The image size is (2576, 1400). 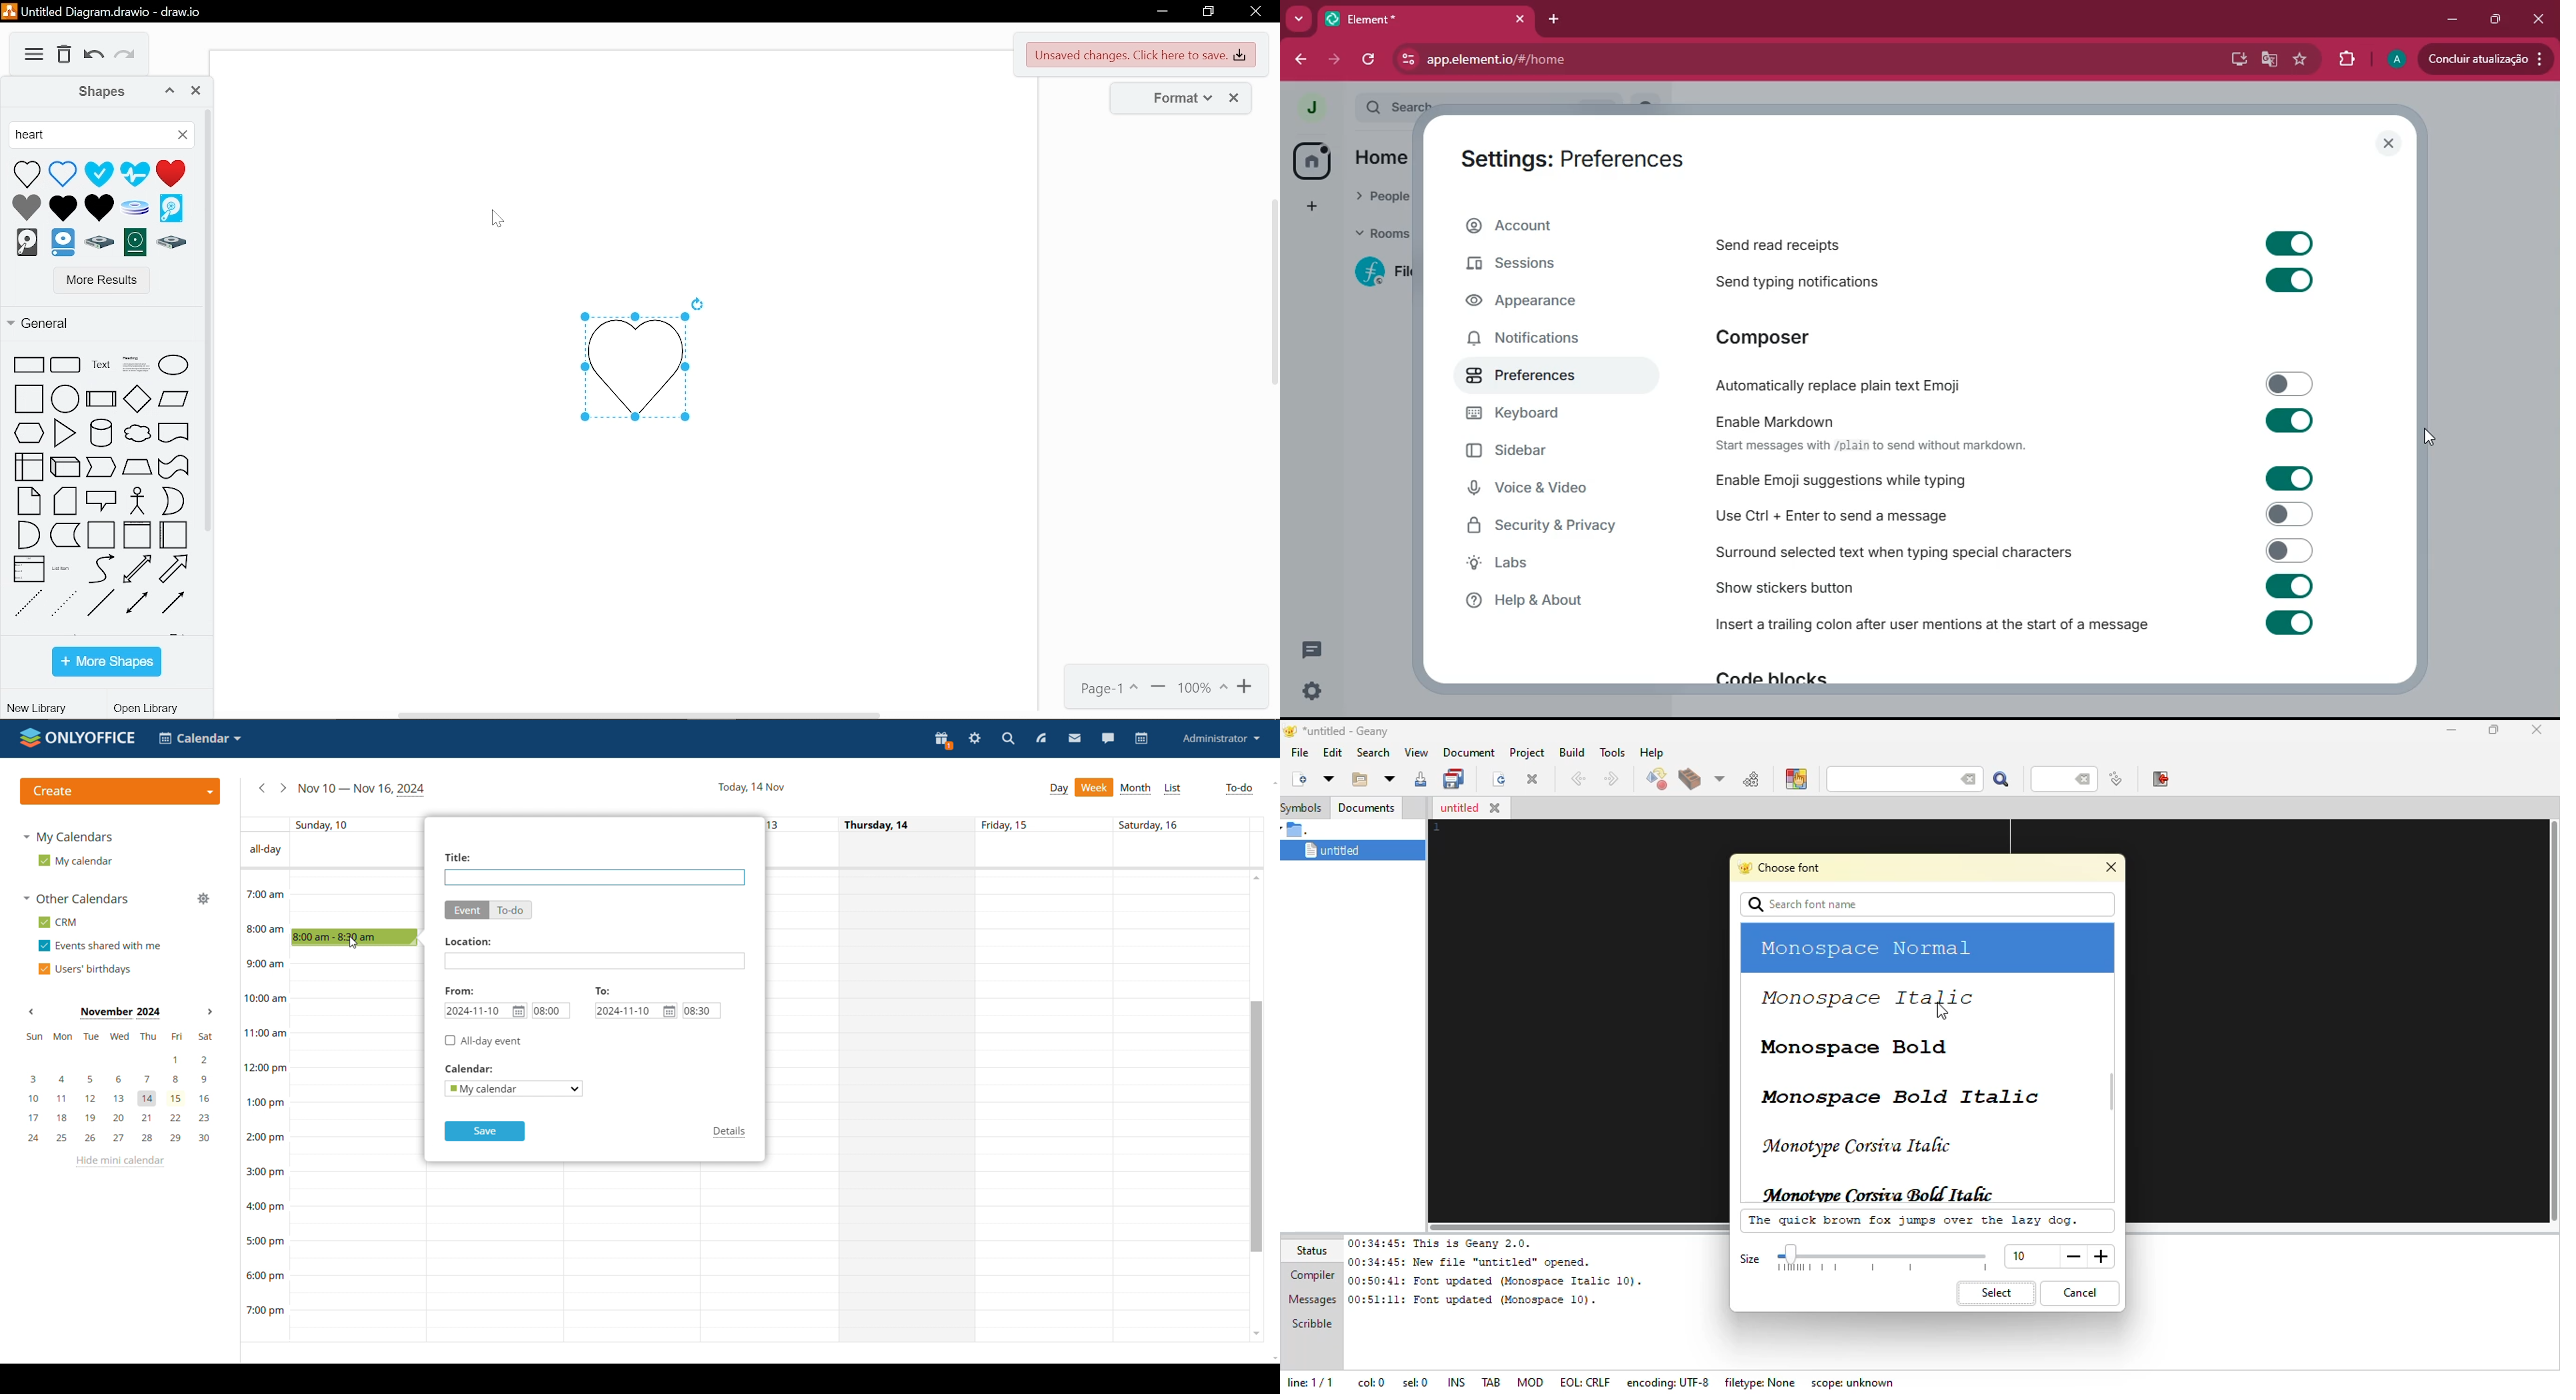 I want to click on cancel, so click(x=2080, y=1294).